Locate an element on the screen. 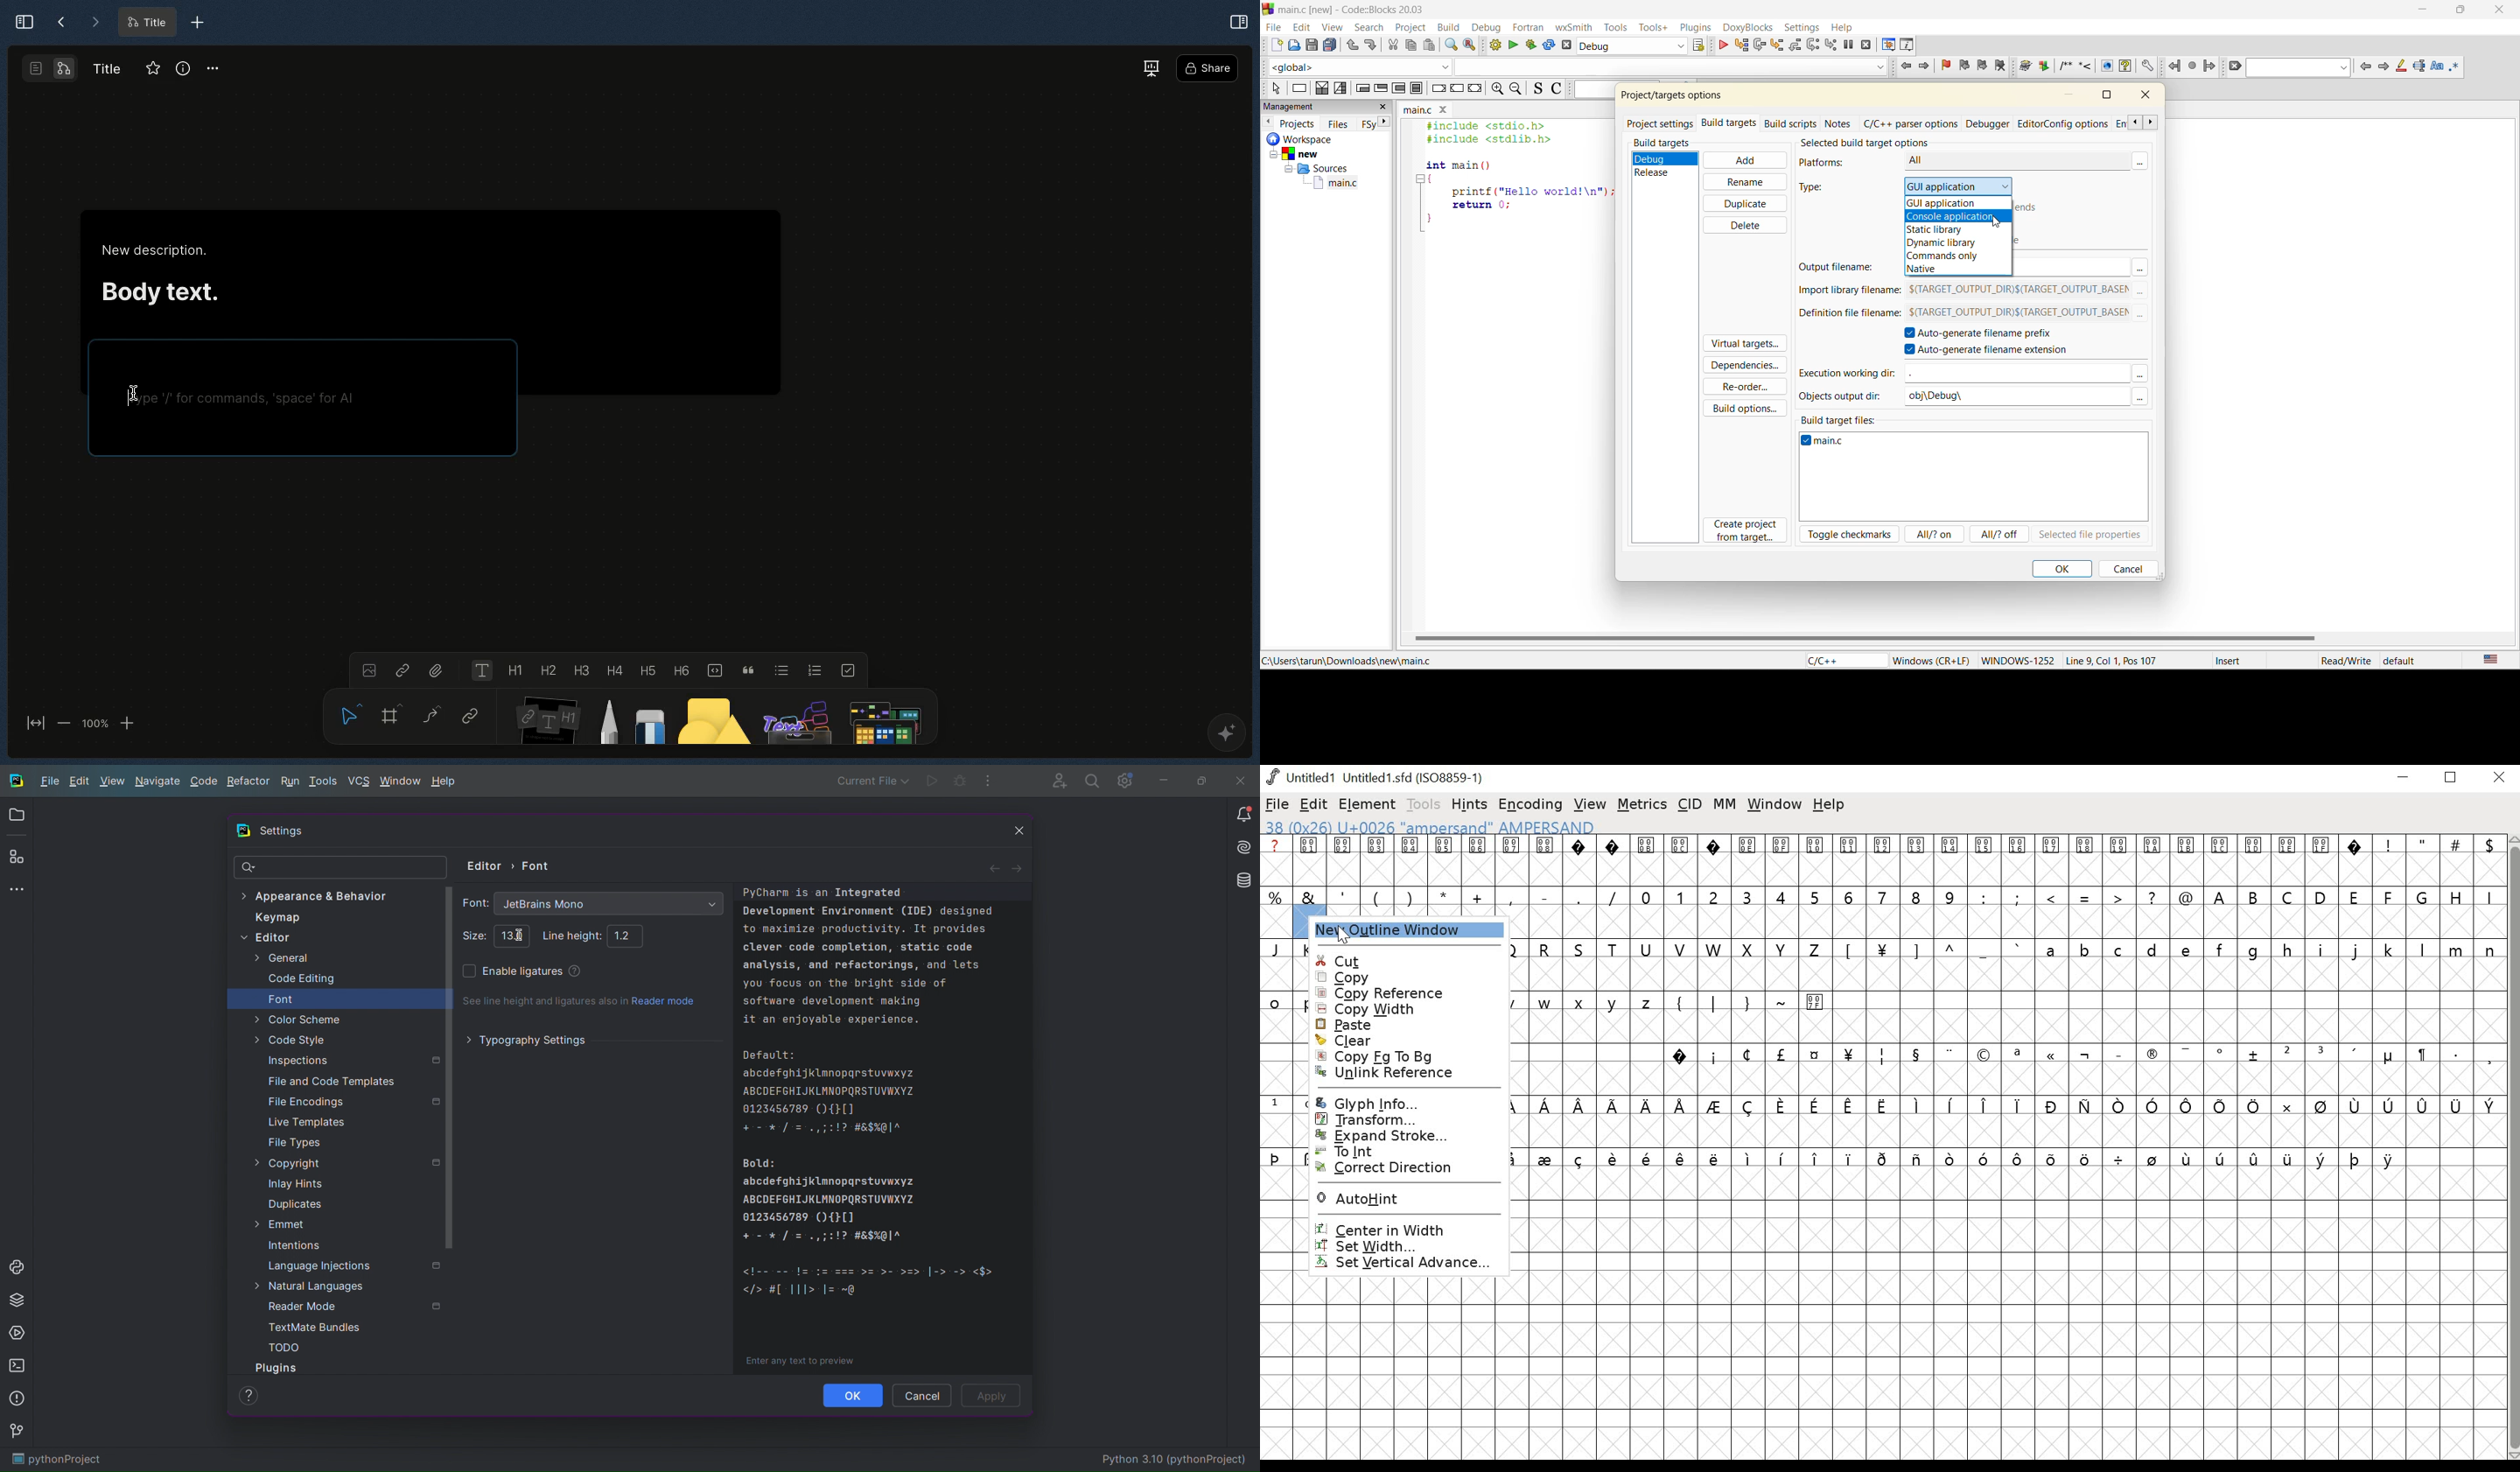 Image resolution: width=2520 pixels, height=1484 pixels. text to find is located at coordinates (2300, 68).